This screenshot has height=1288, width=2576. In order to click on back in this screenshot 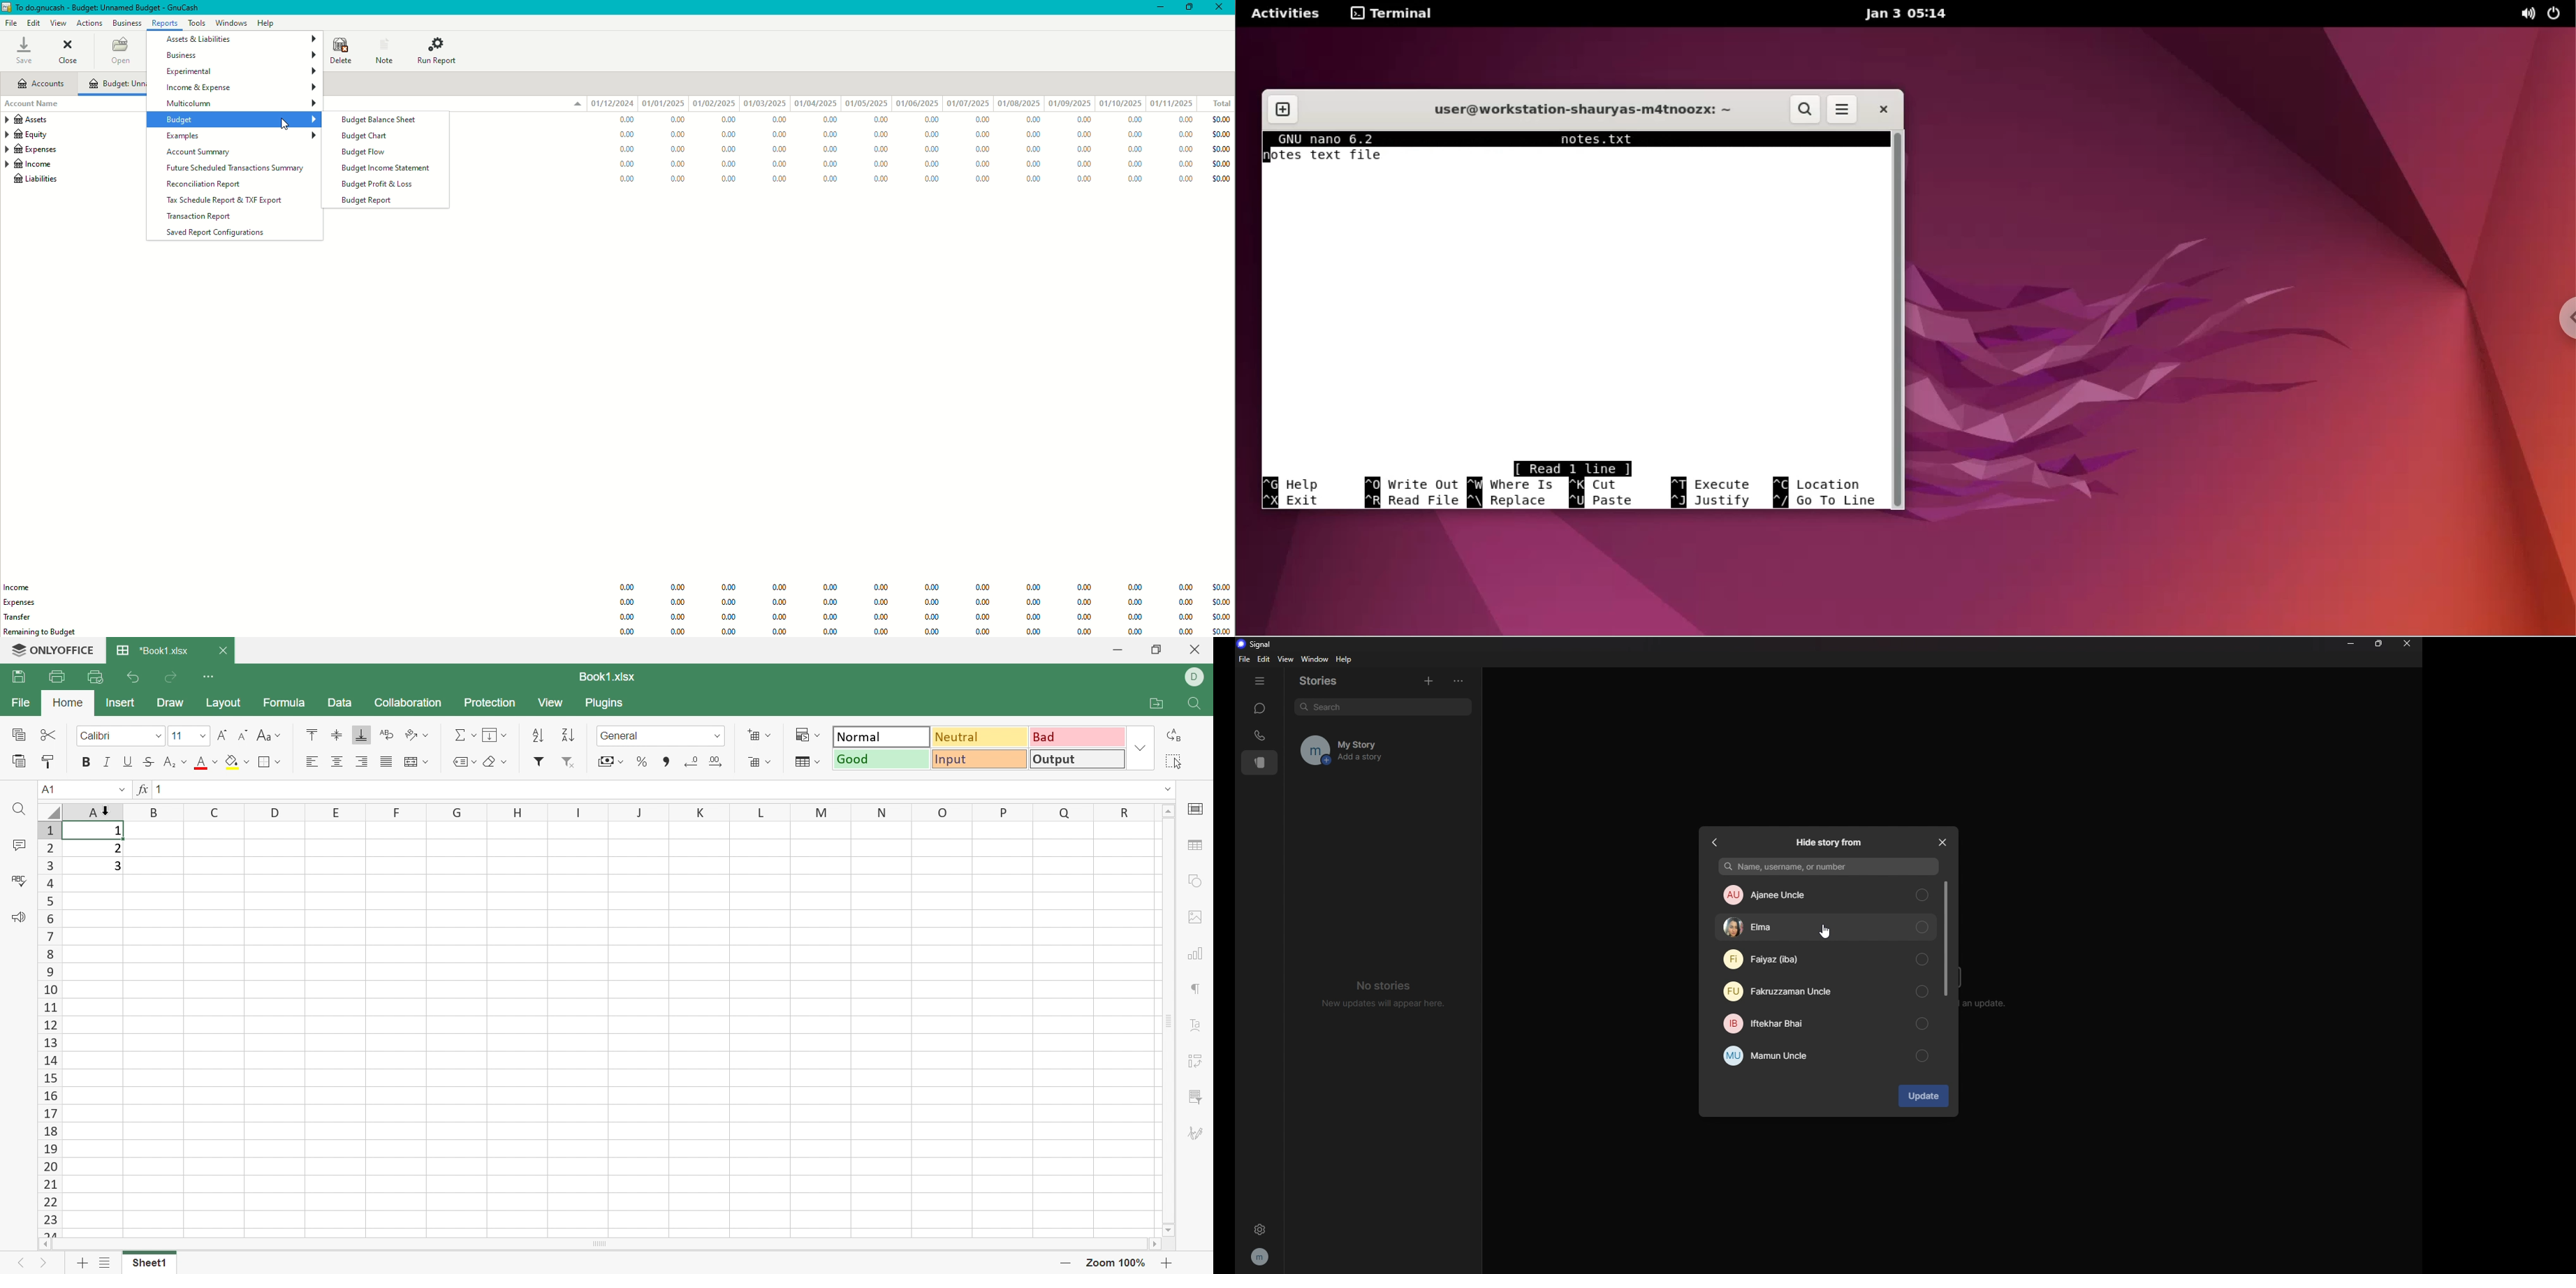, I will do `click(1717, 841)`.